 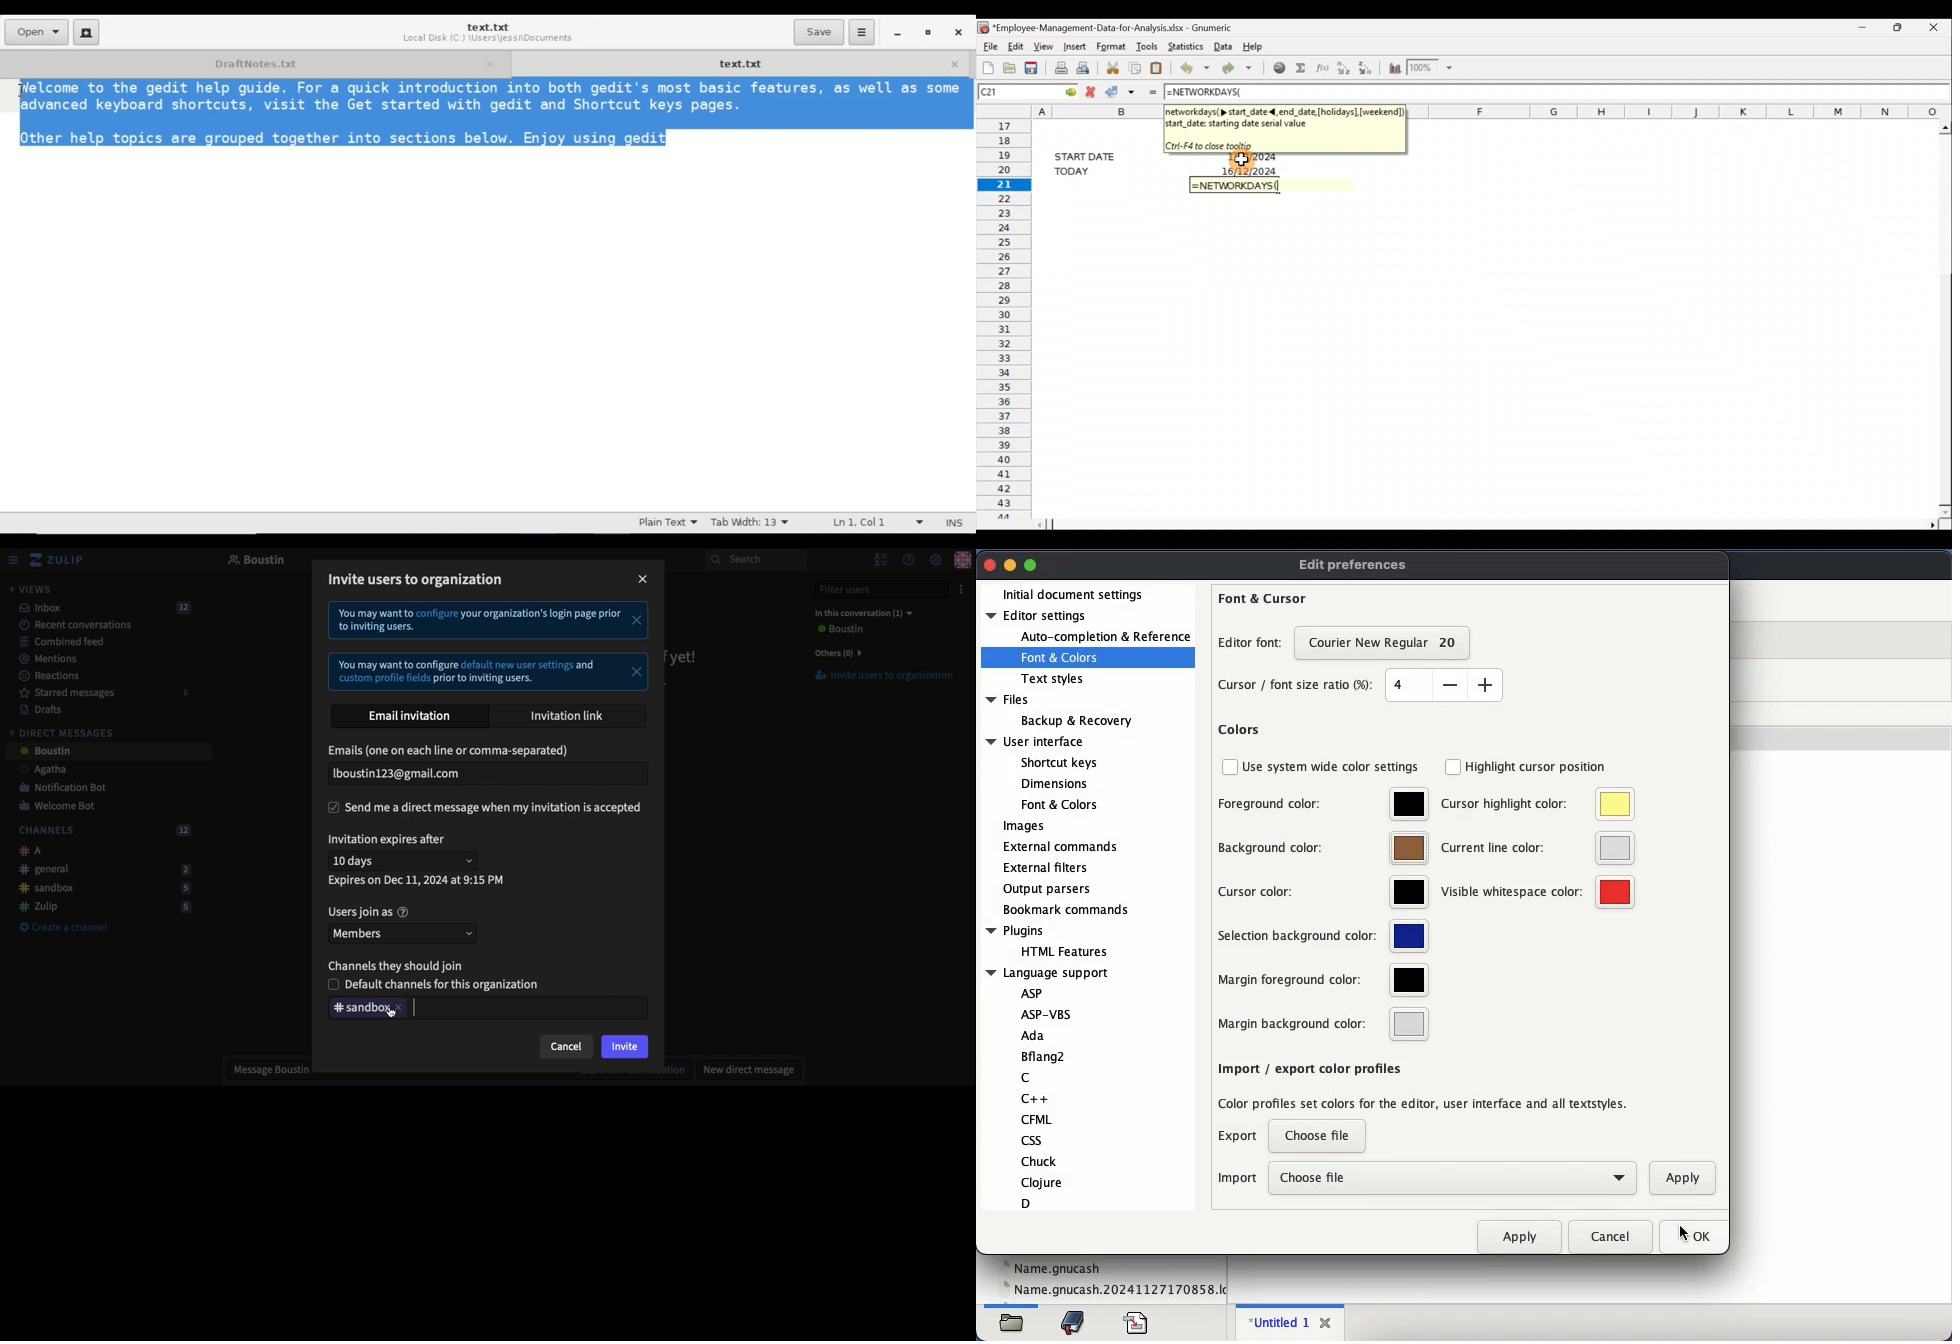 I want to click on choose file, so click(x=1453, y=1177).